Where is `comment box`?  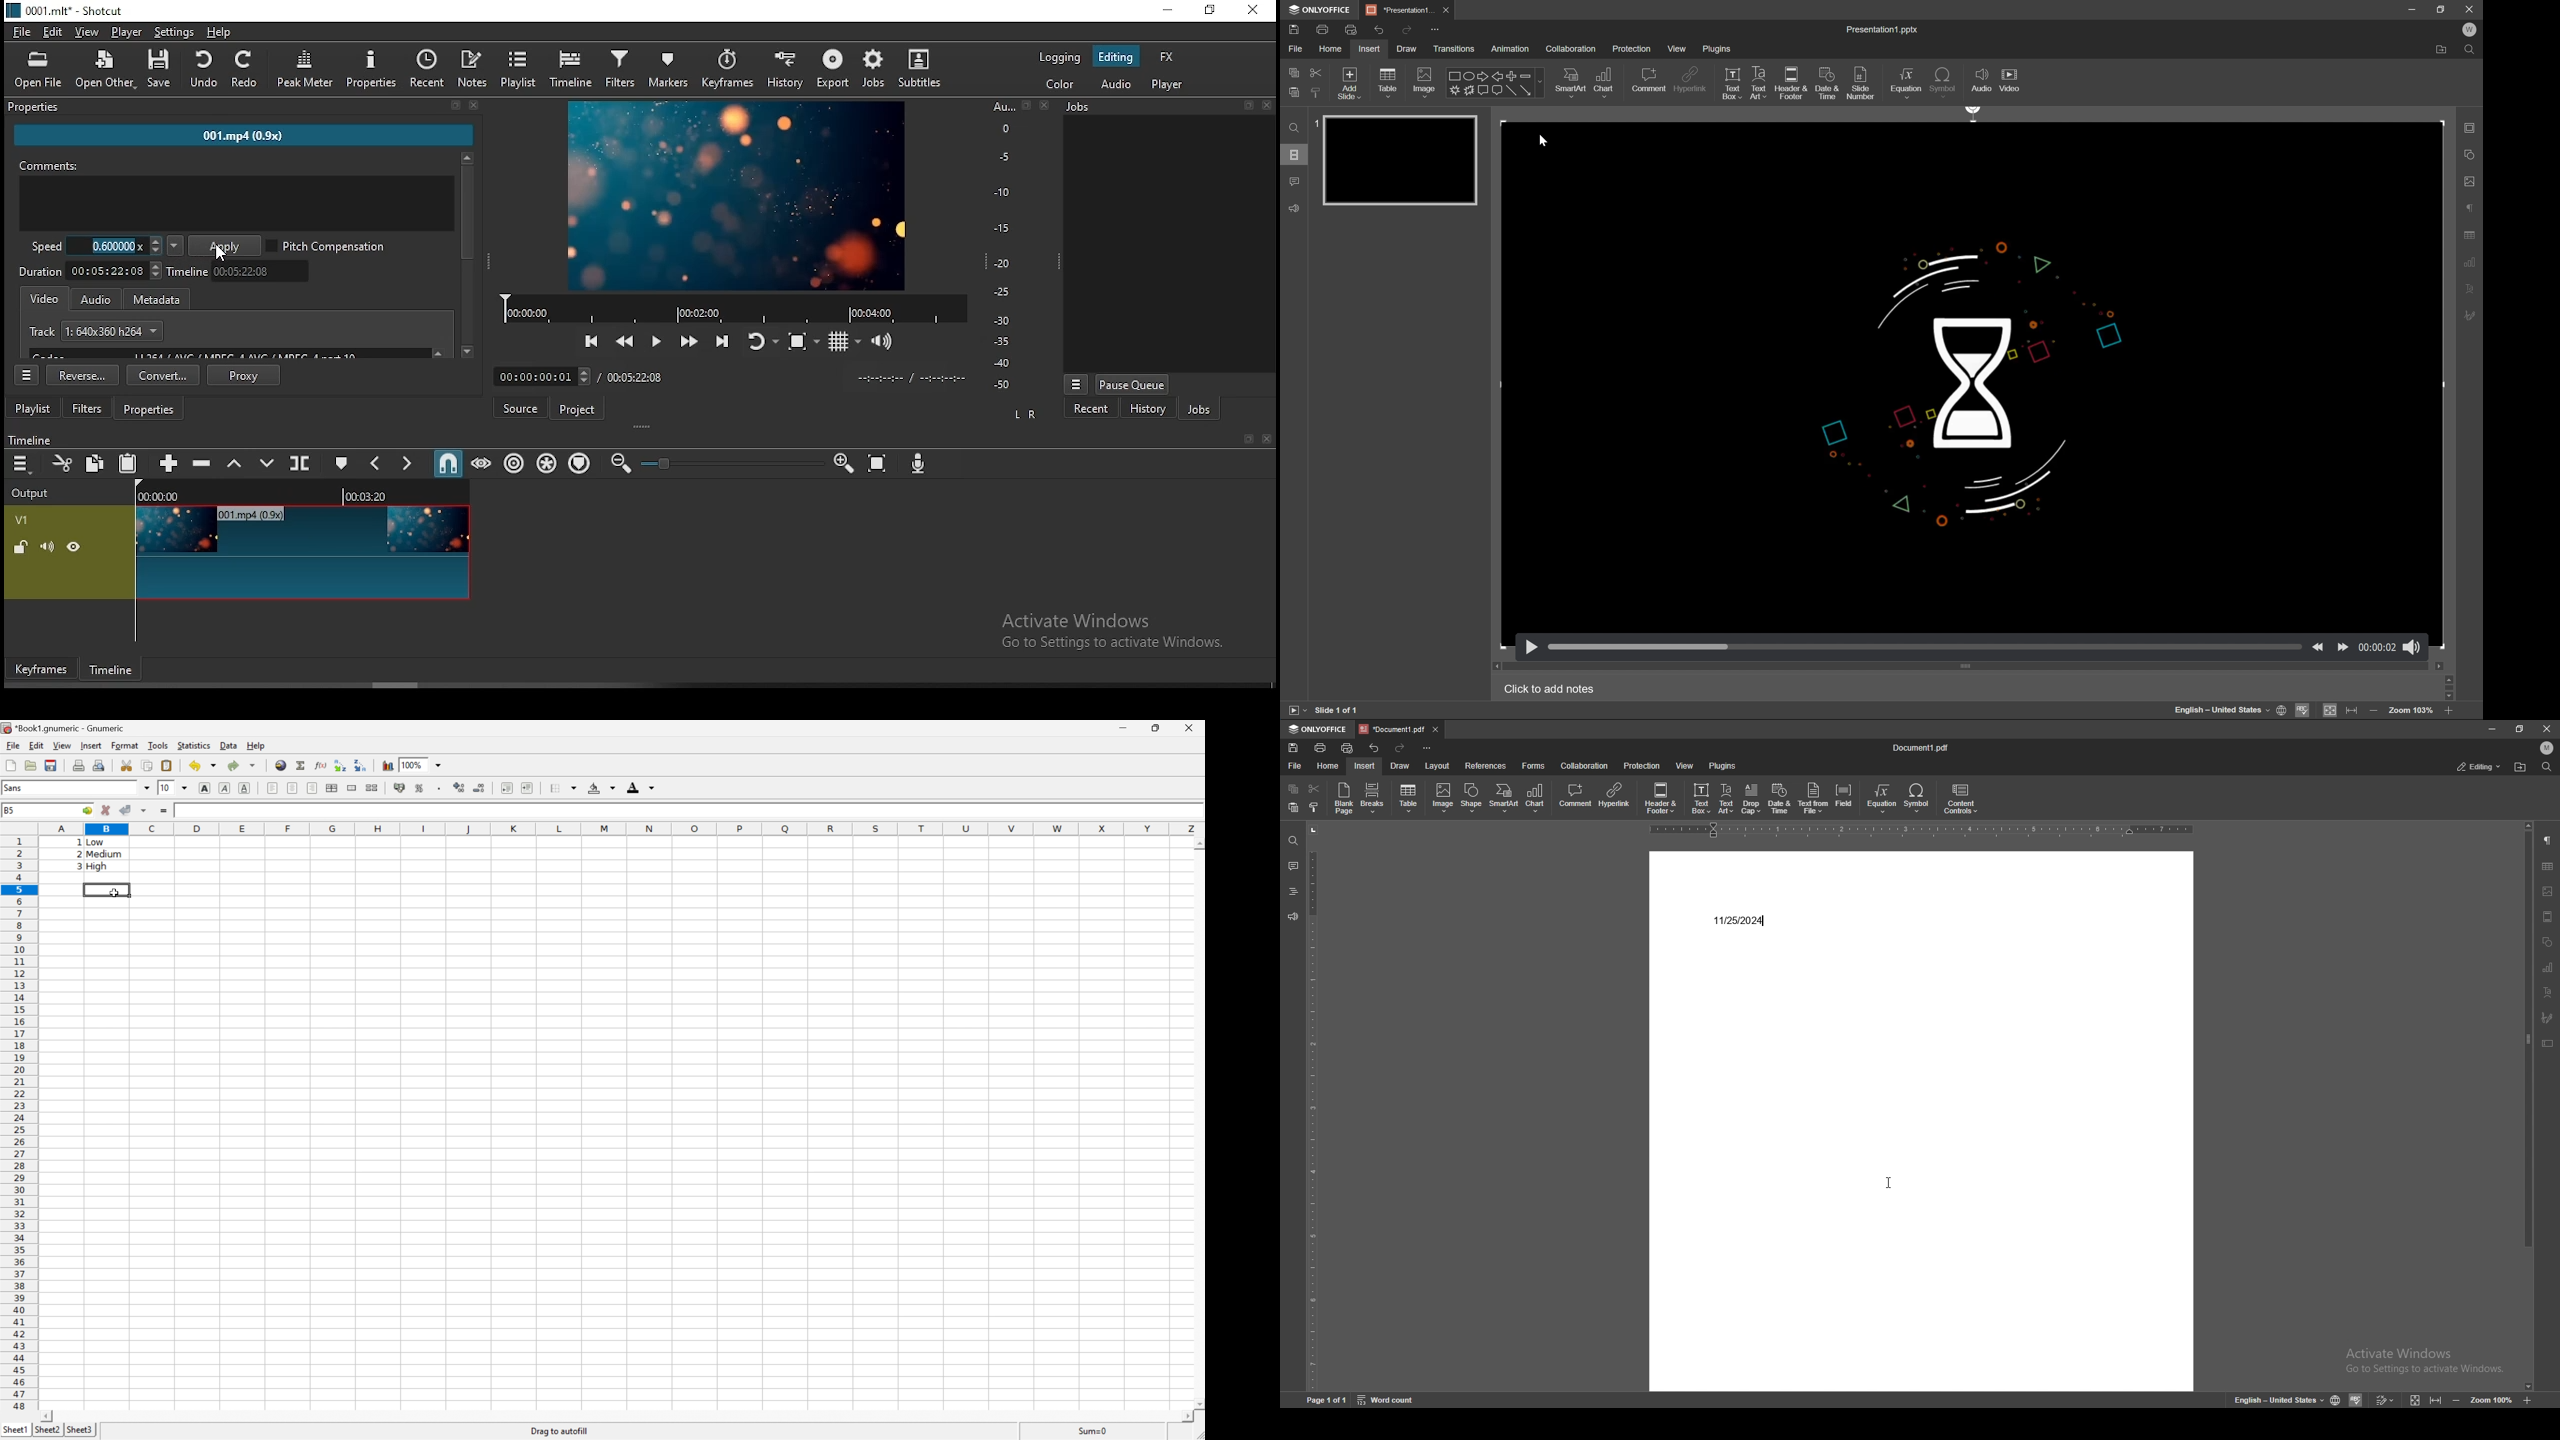
comment box is located at coordinates (239, 203).